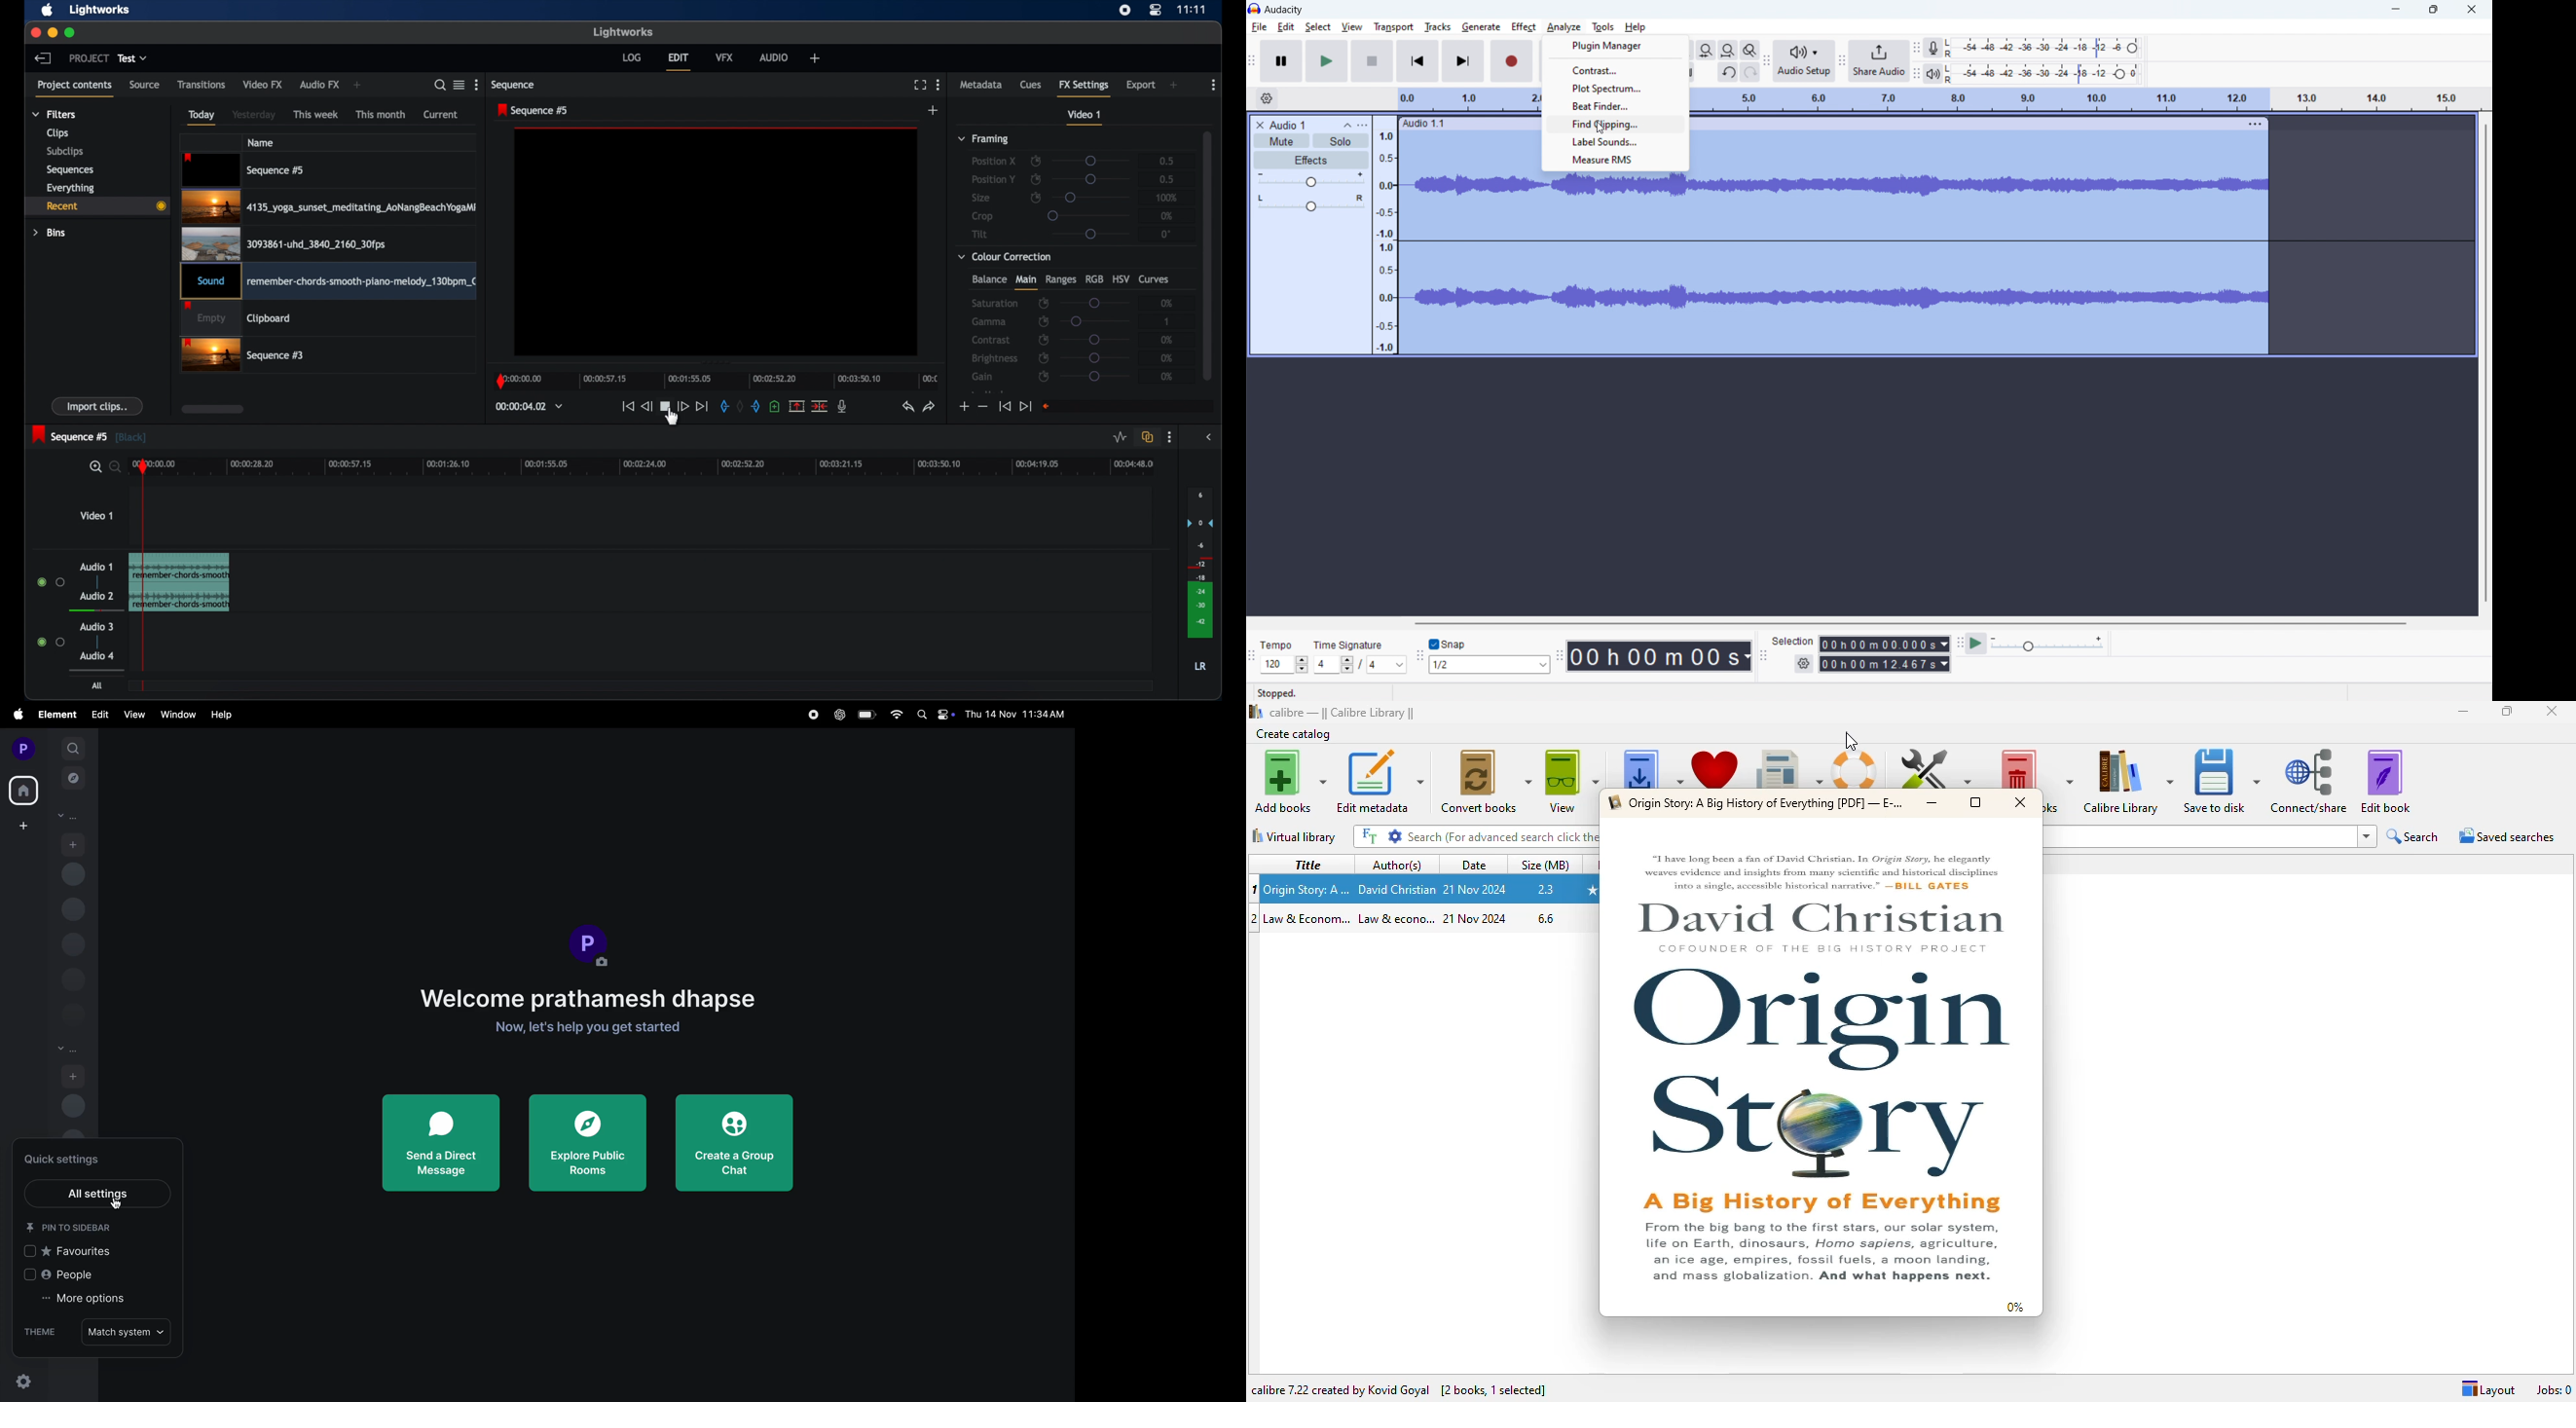 Image resolution: width=2576 pixels, height=1428 pixels. What do you see at coordinates (1425, 124) in the screenshot?
I see `audio 1.1` at bounding box center [1425, 124].